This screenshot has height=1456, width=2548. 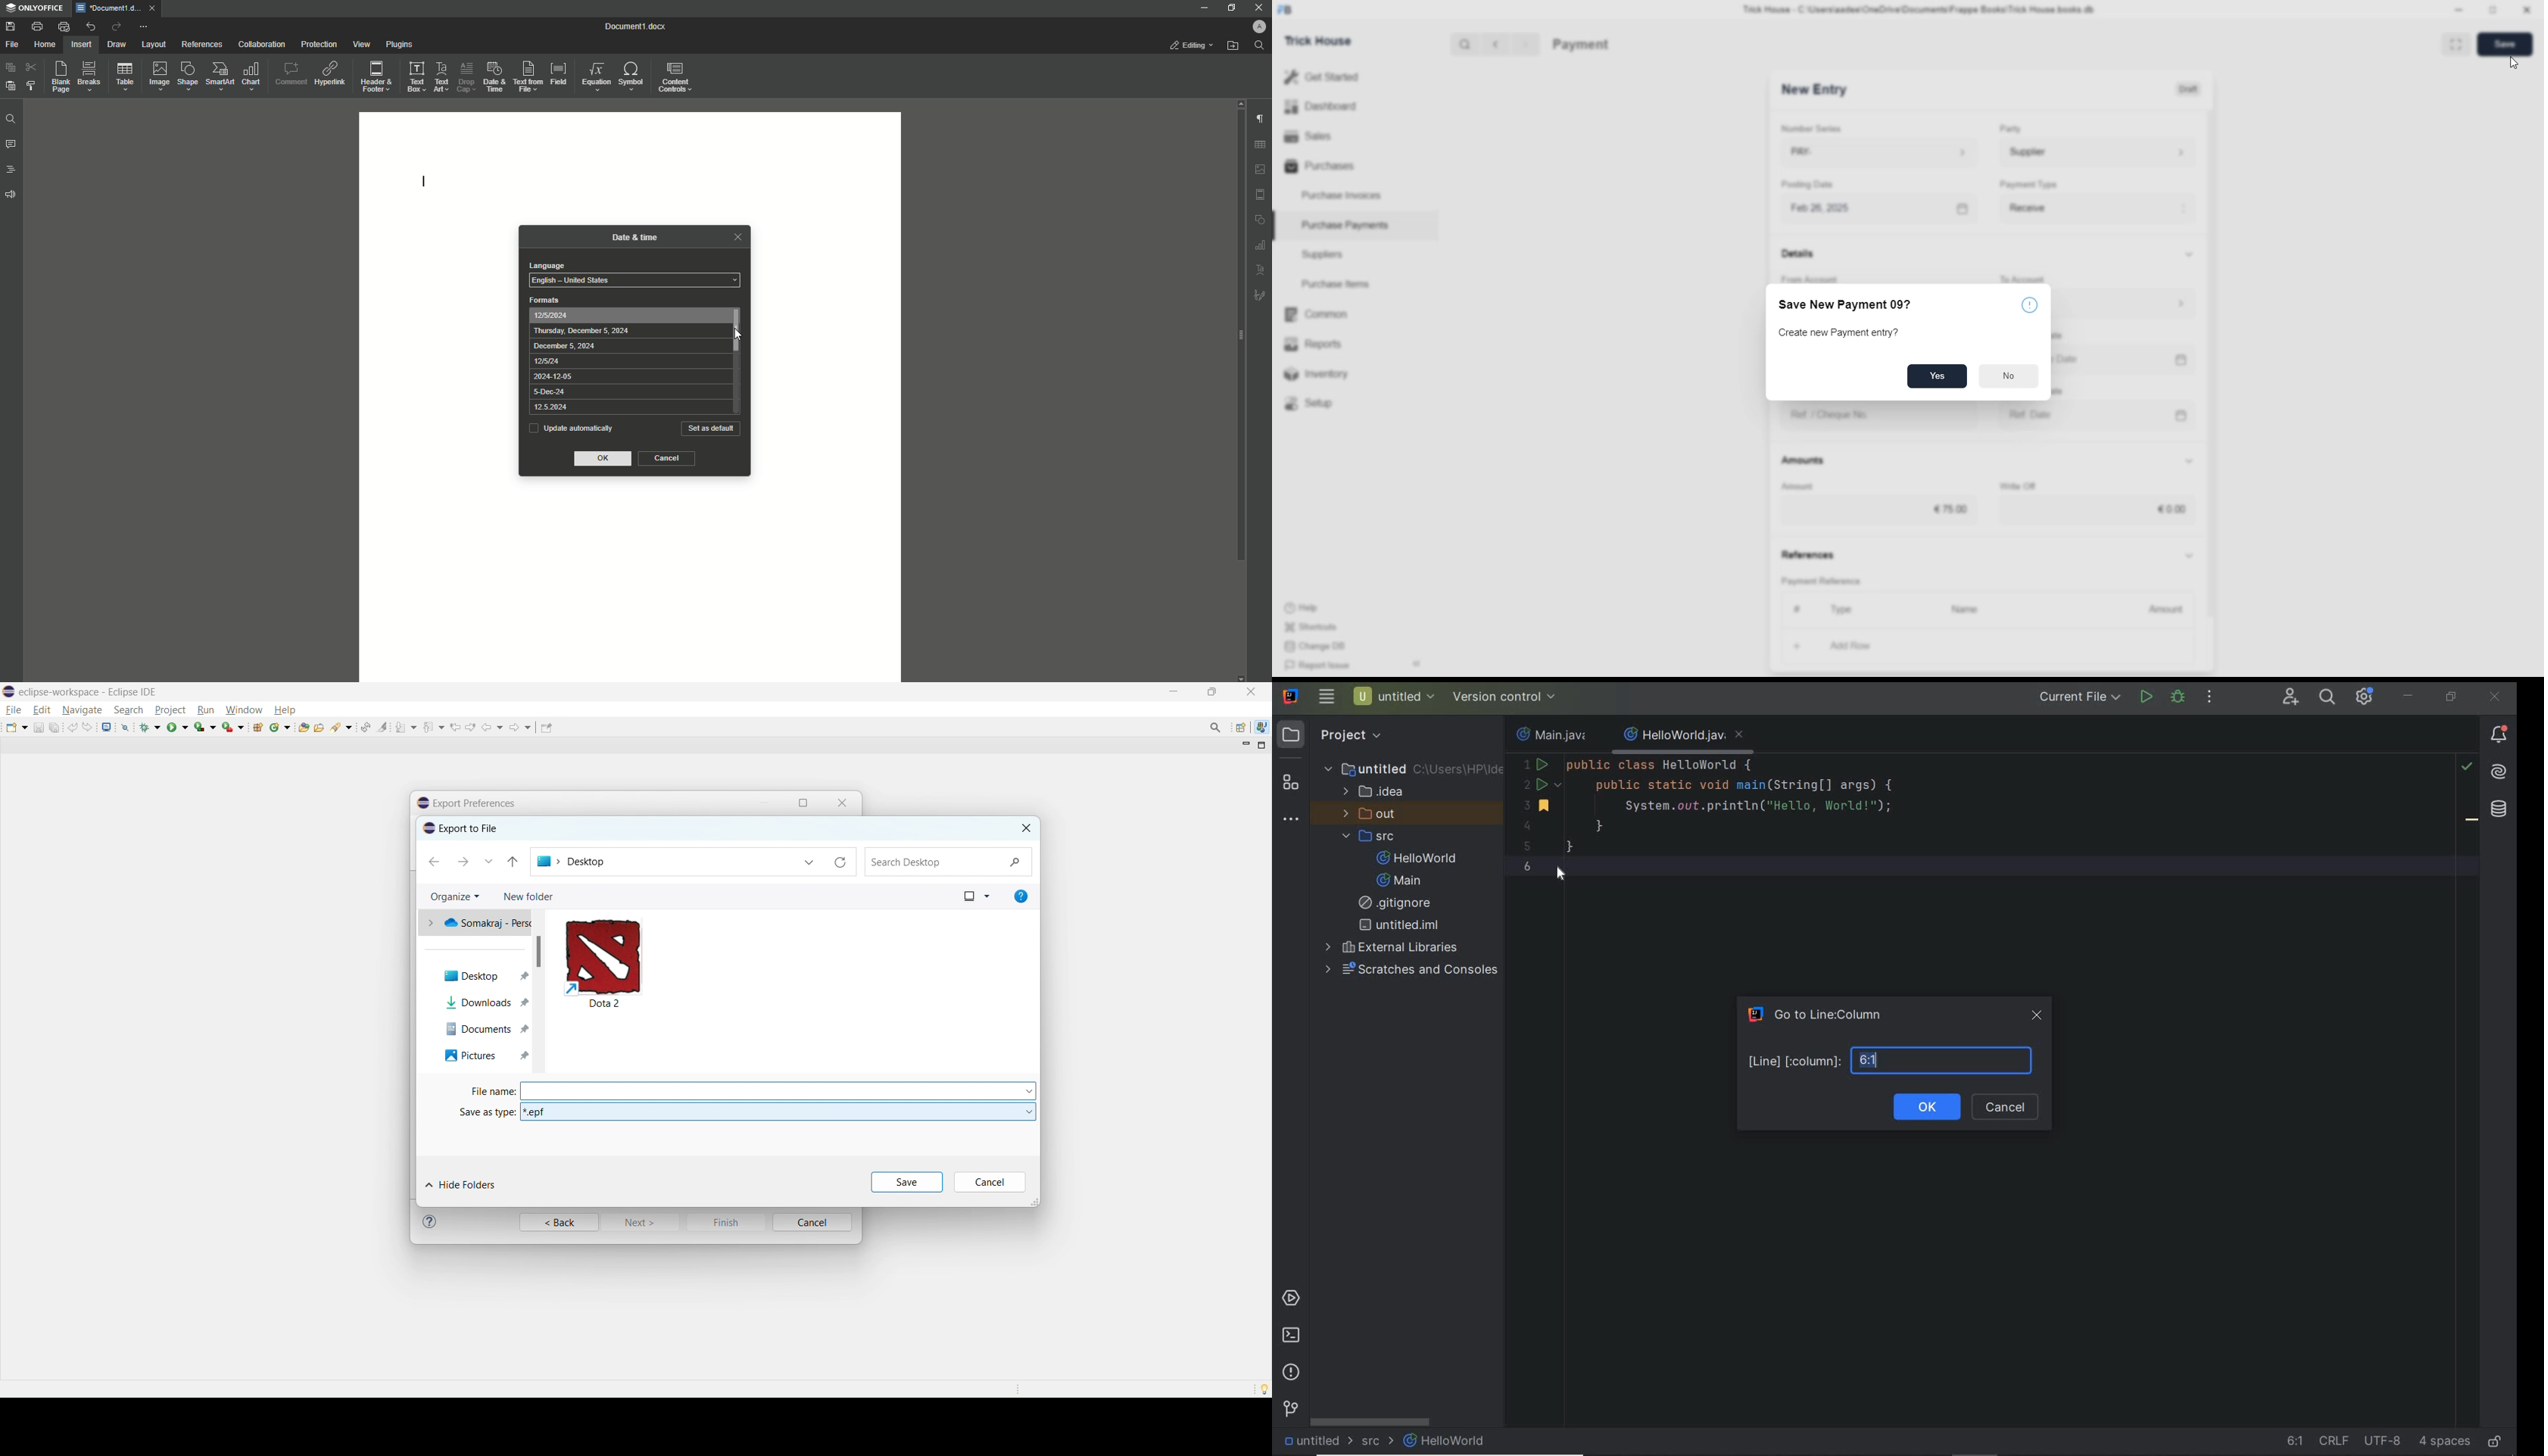 What do you see at coordinates (455, 896) in the screenshot?
I see `Organize` at bounding box center [455, 896].